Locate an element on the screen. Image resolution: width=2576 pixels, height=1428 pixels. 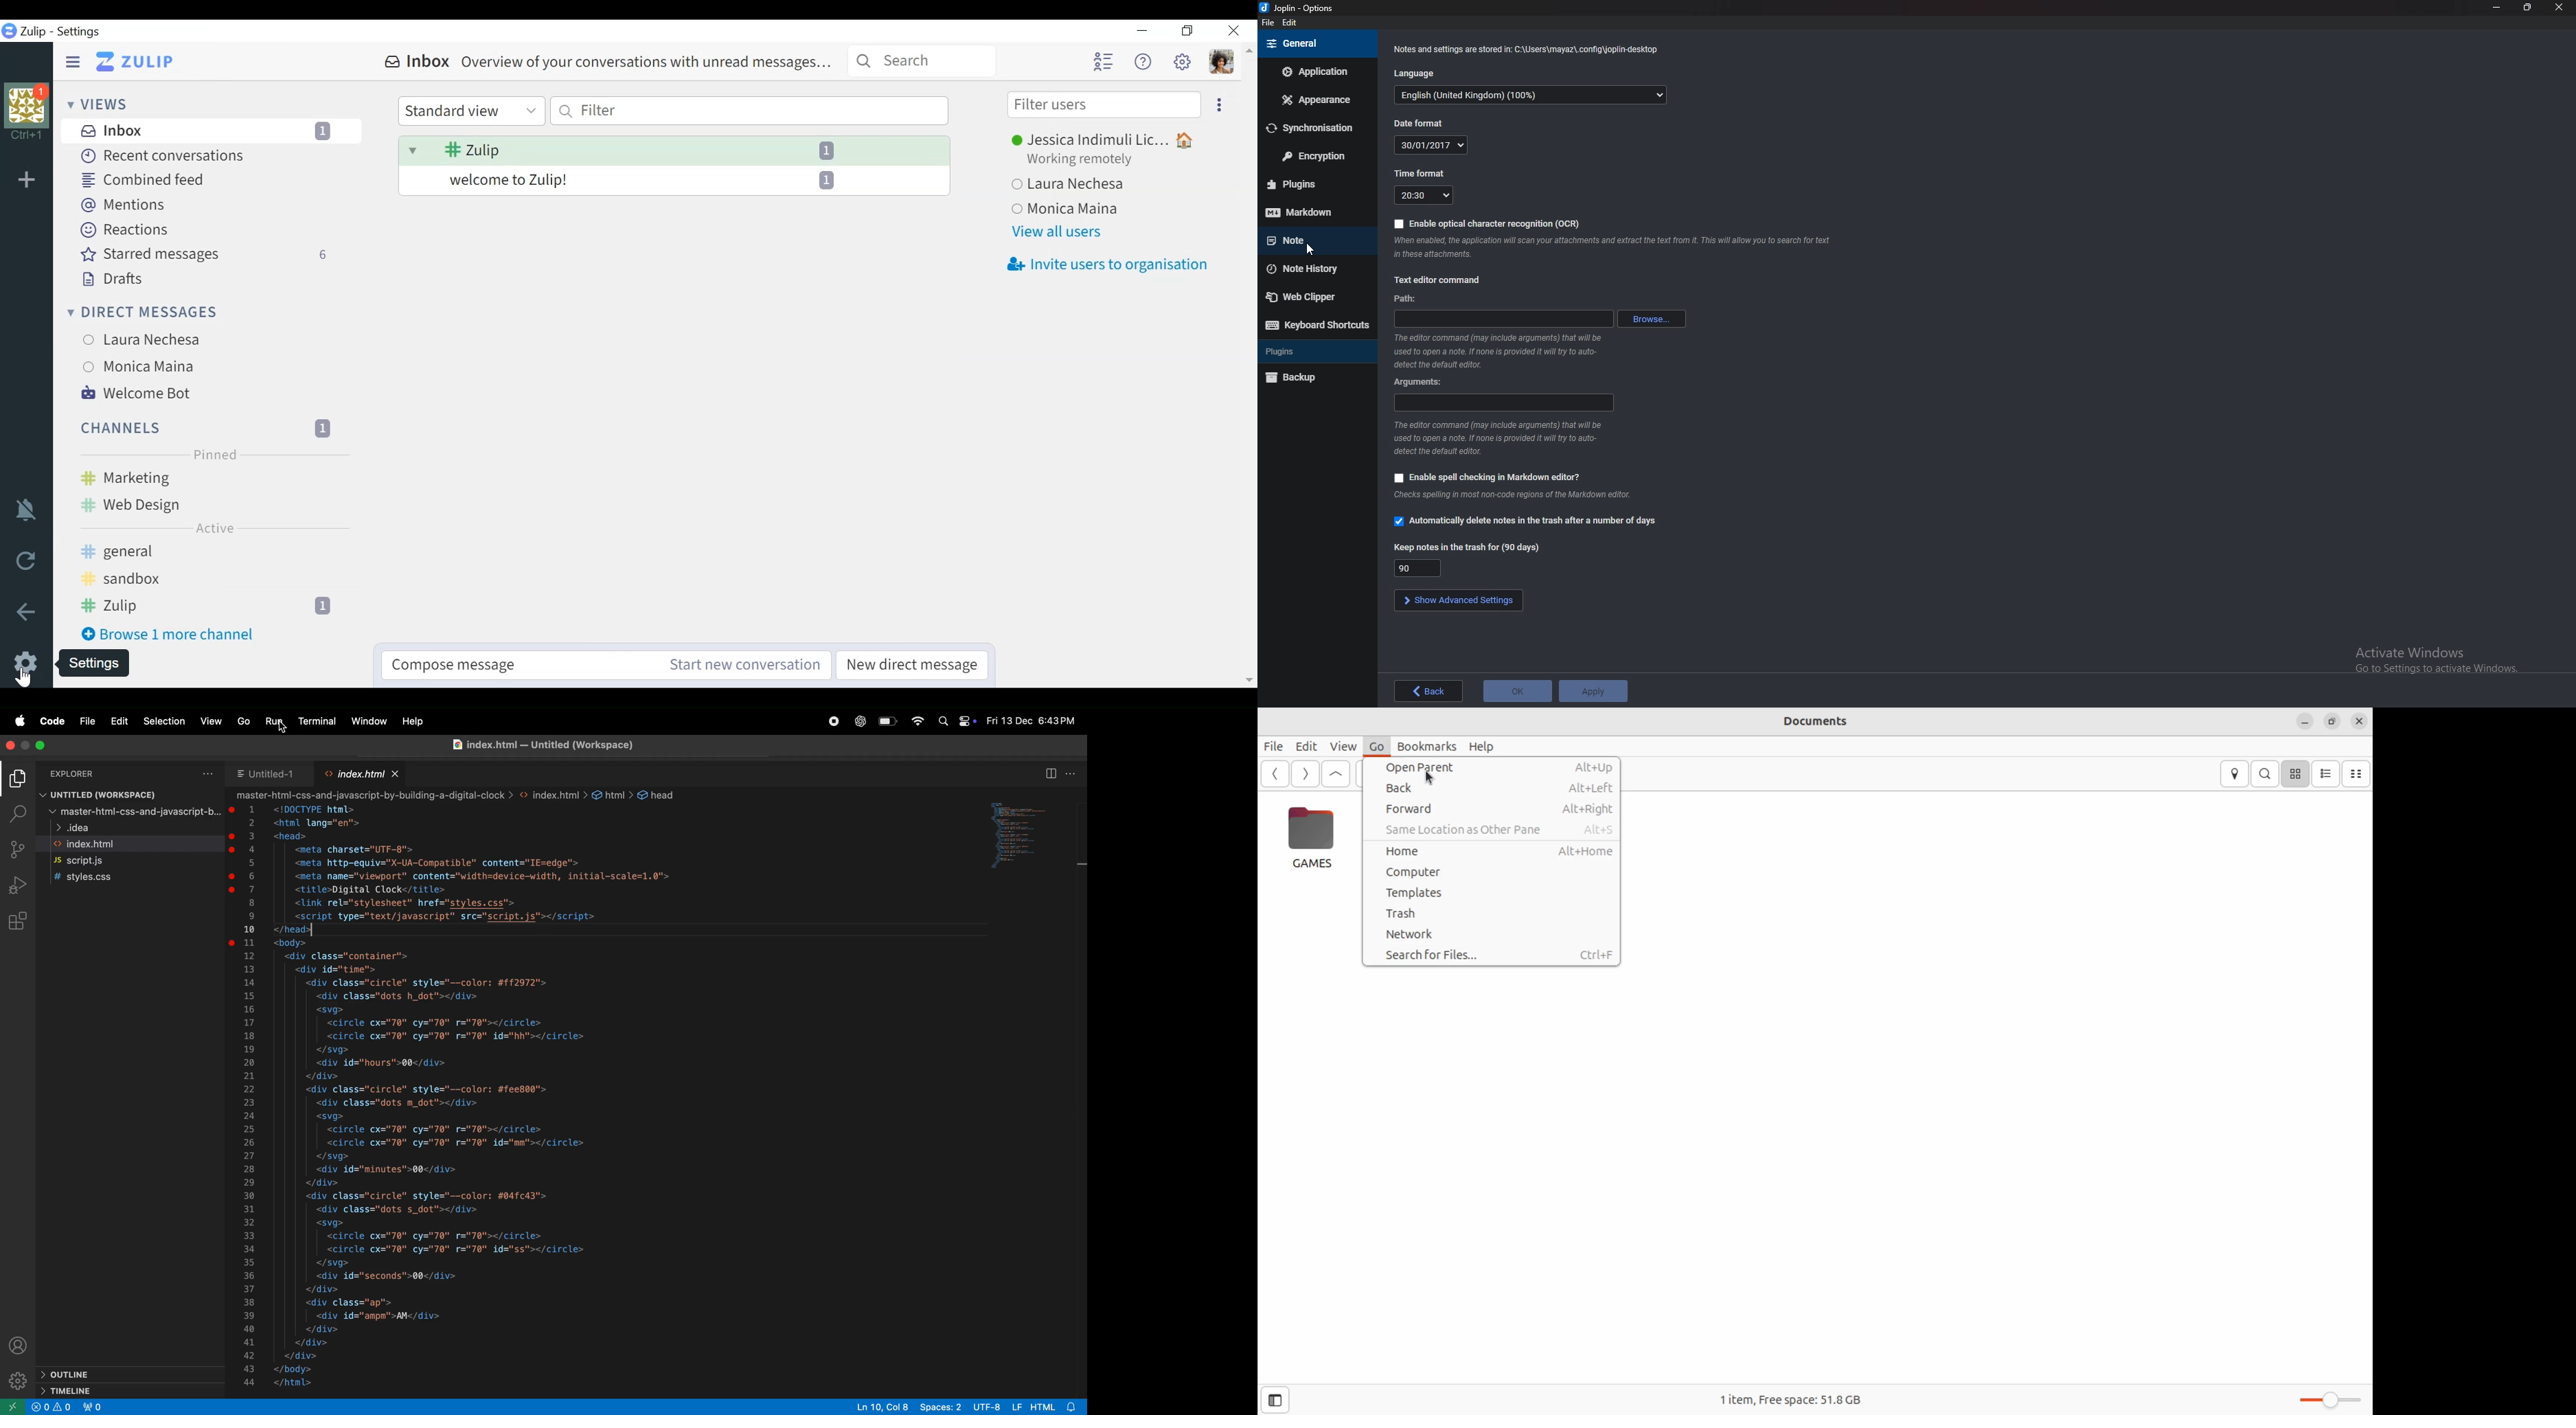
#Channel is located at coordinates (213, 580).